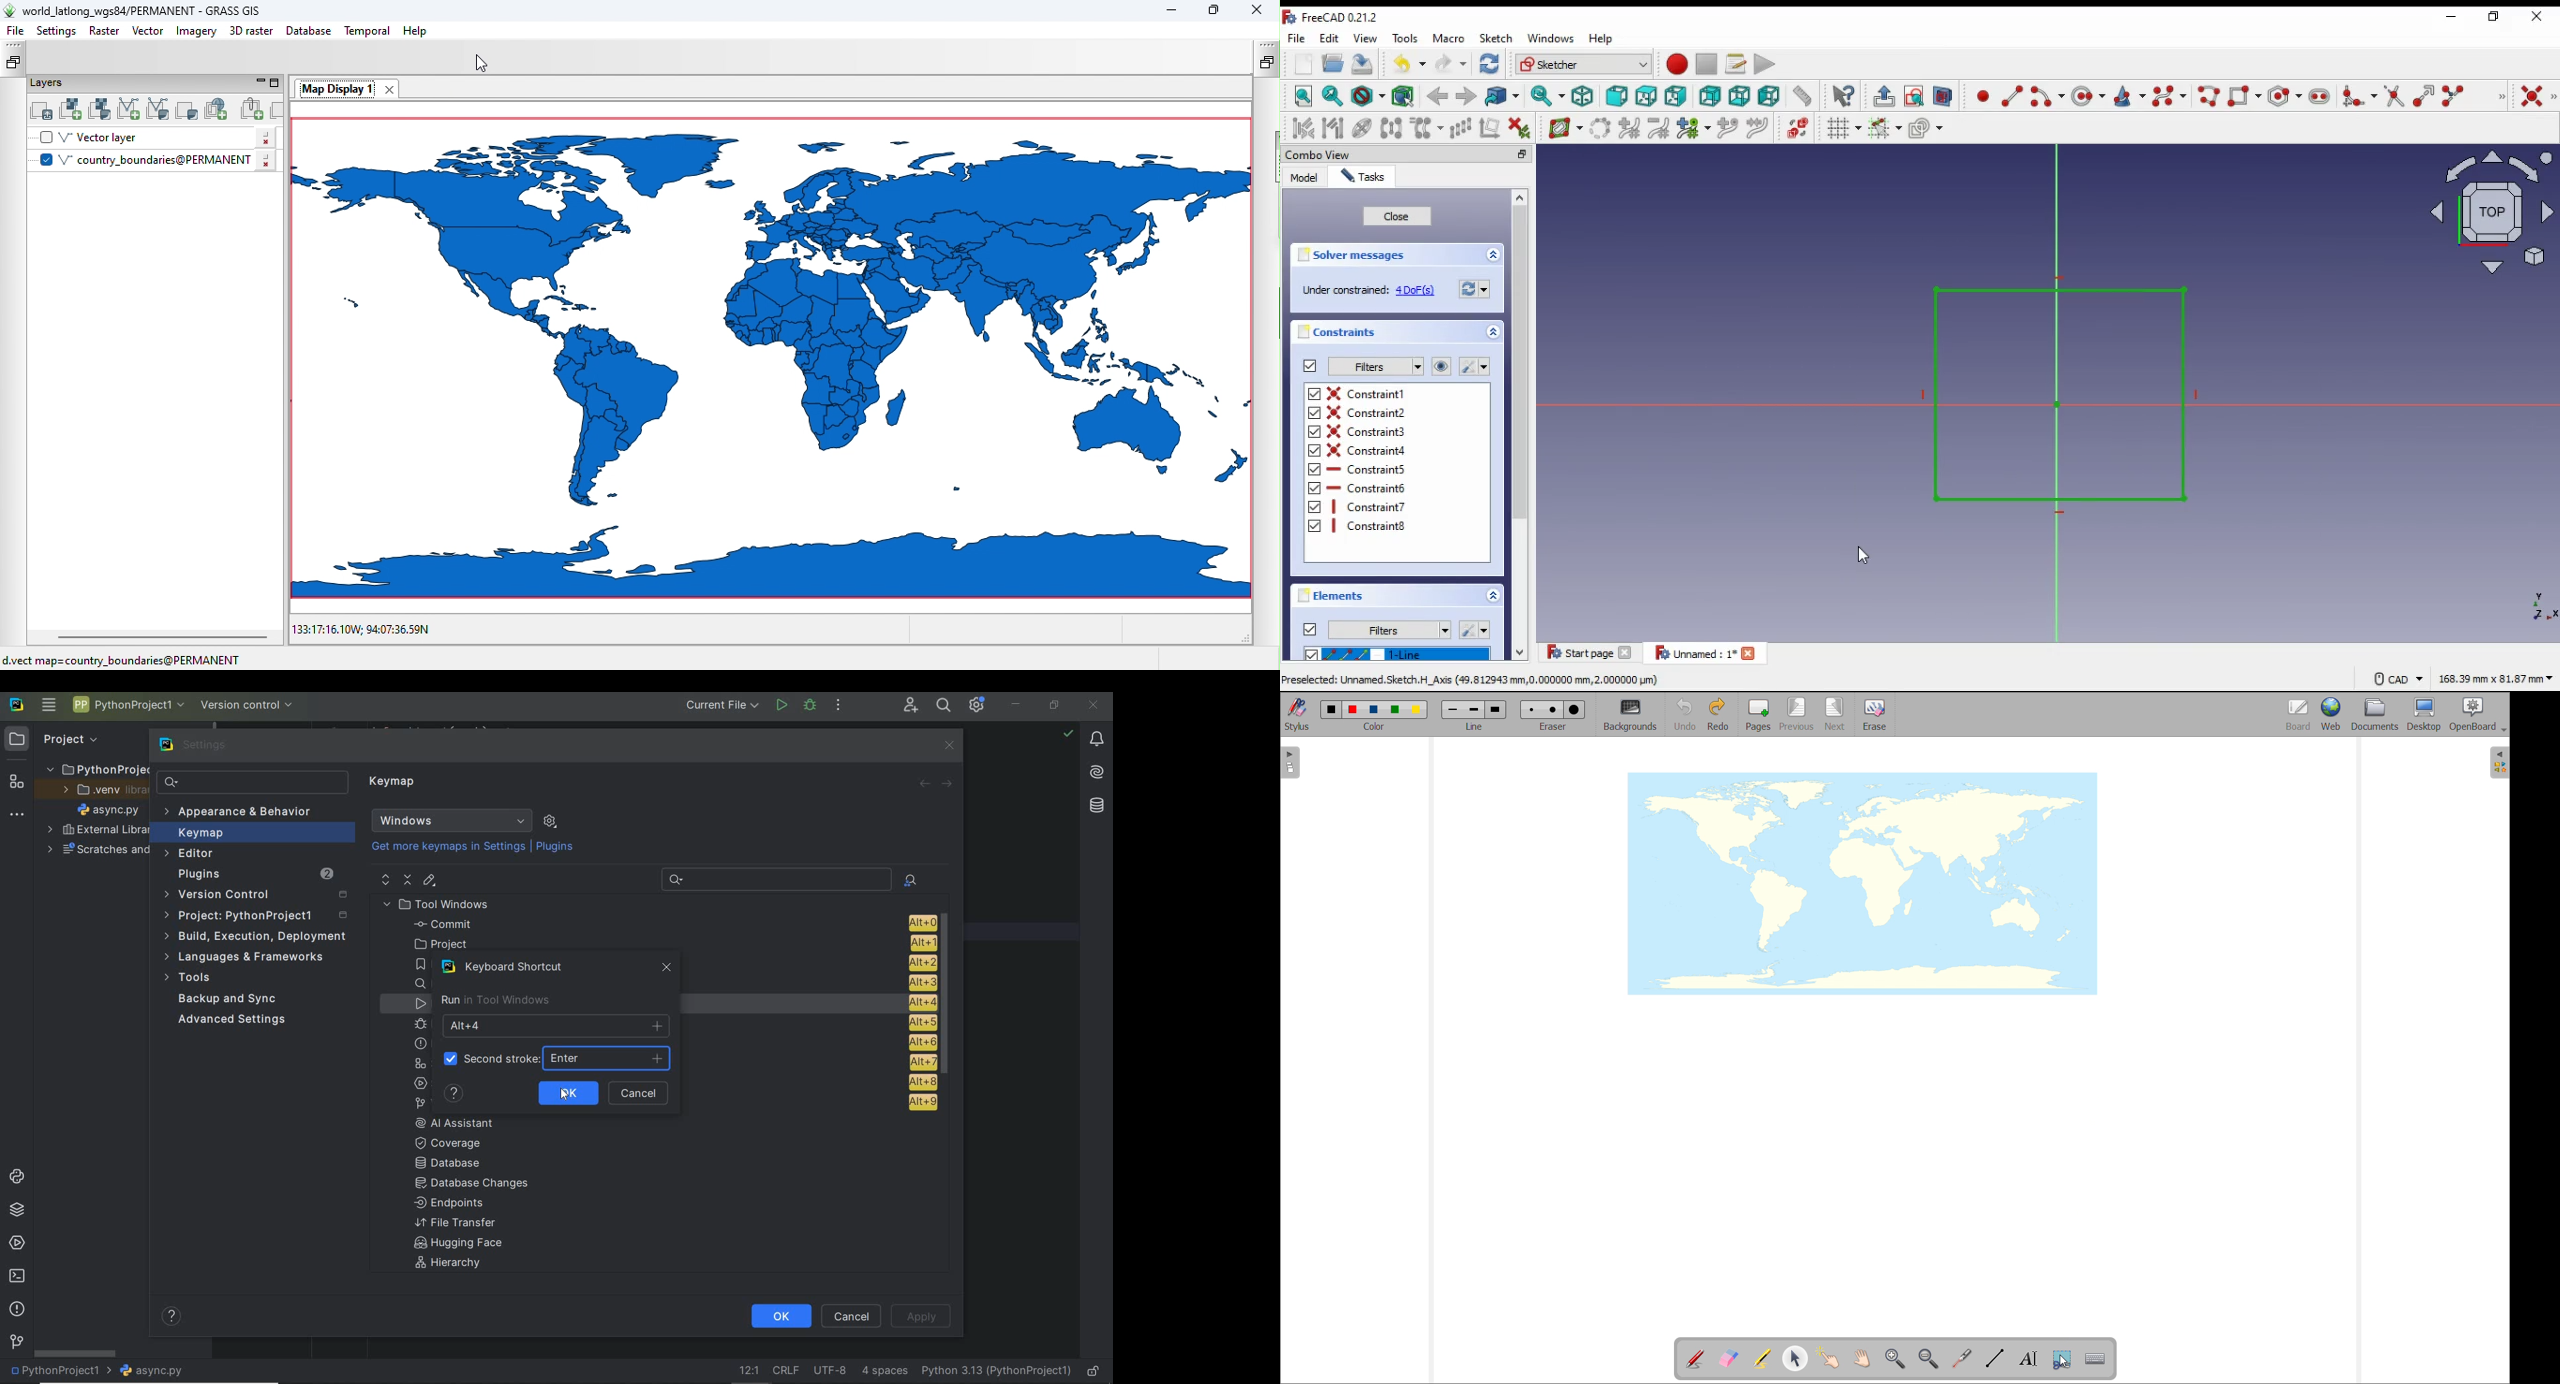 Image resolution: width=2576 pixels, height=1400 pixels. I want to click on go to linked object, so click(1503, 96).